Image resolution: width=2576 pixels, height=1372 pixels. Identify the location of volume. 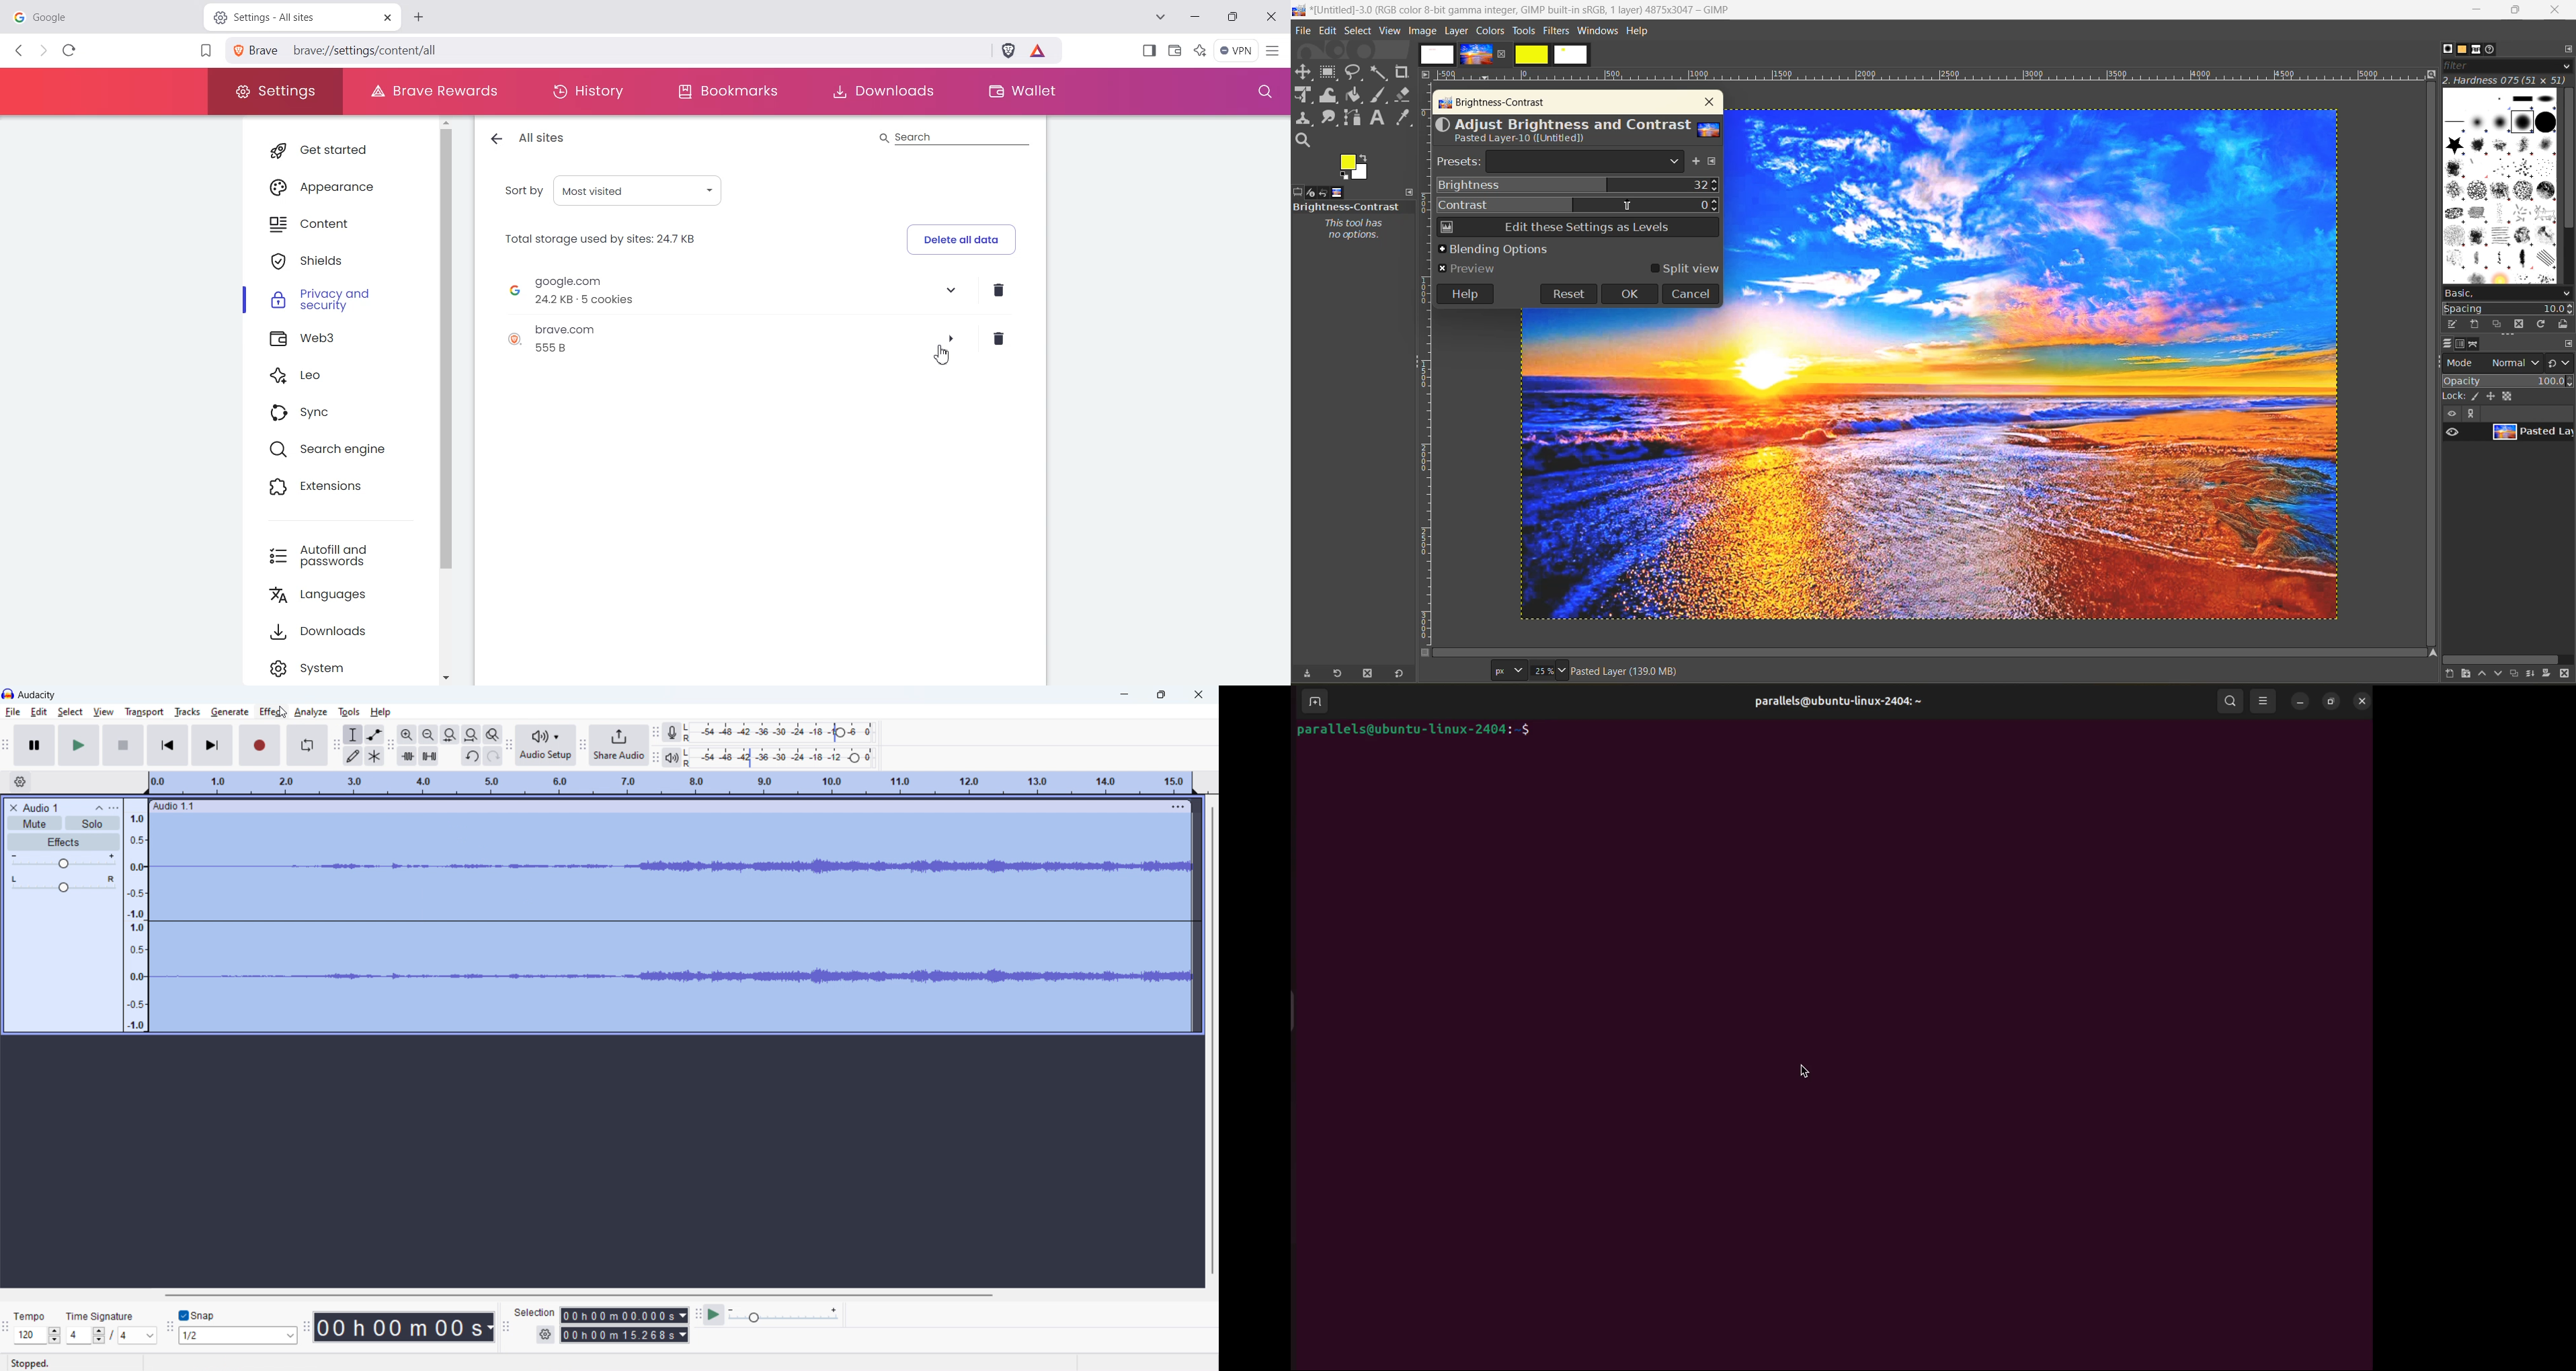
(64, 861).